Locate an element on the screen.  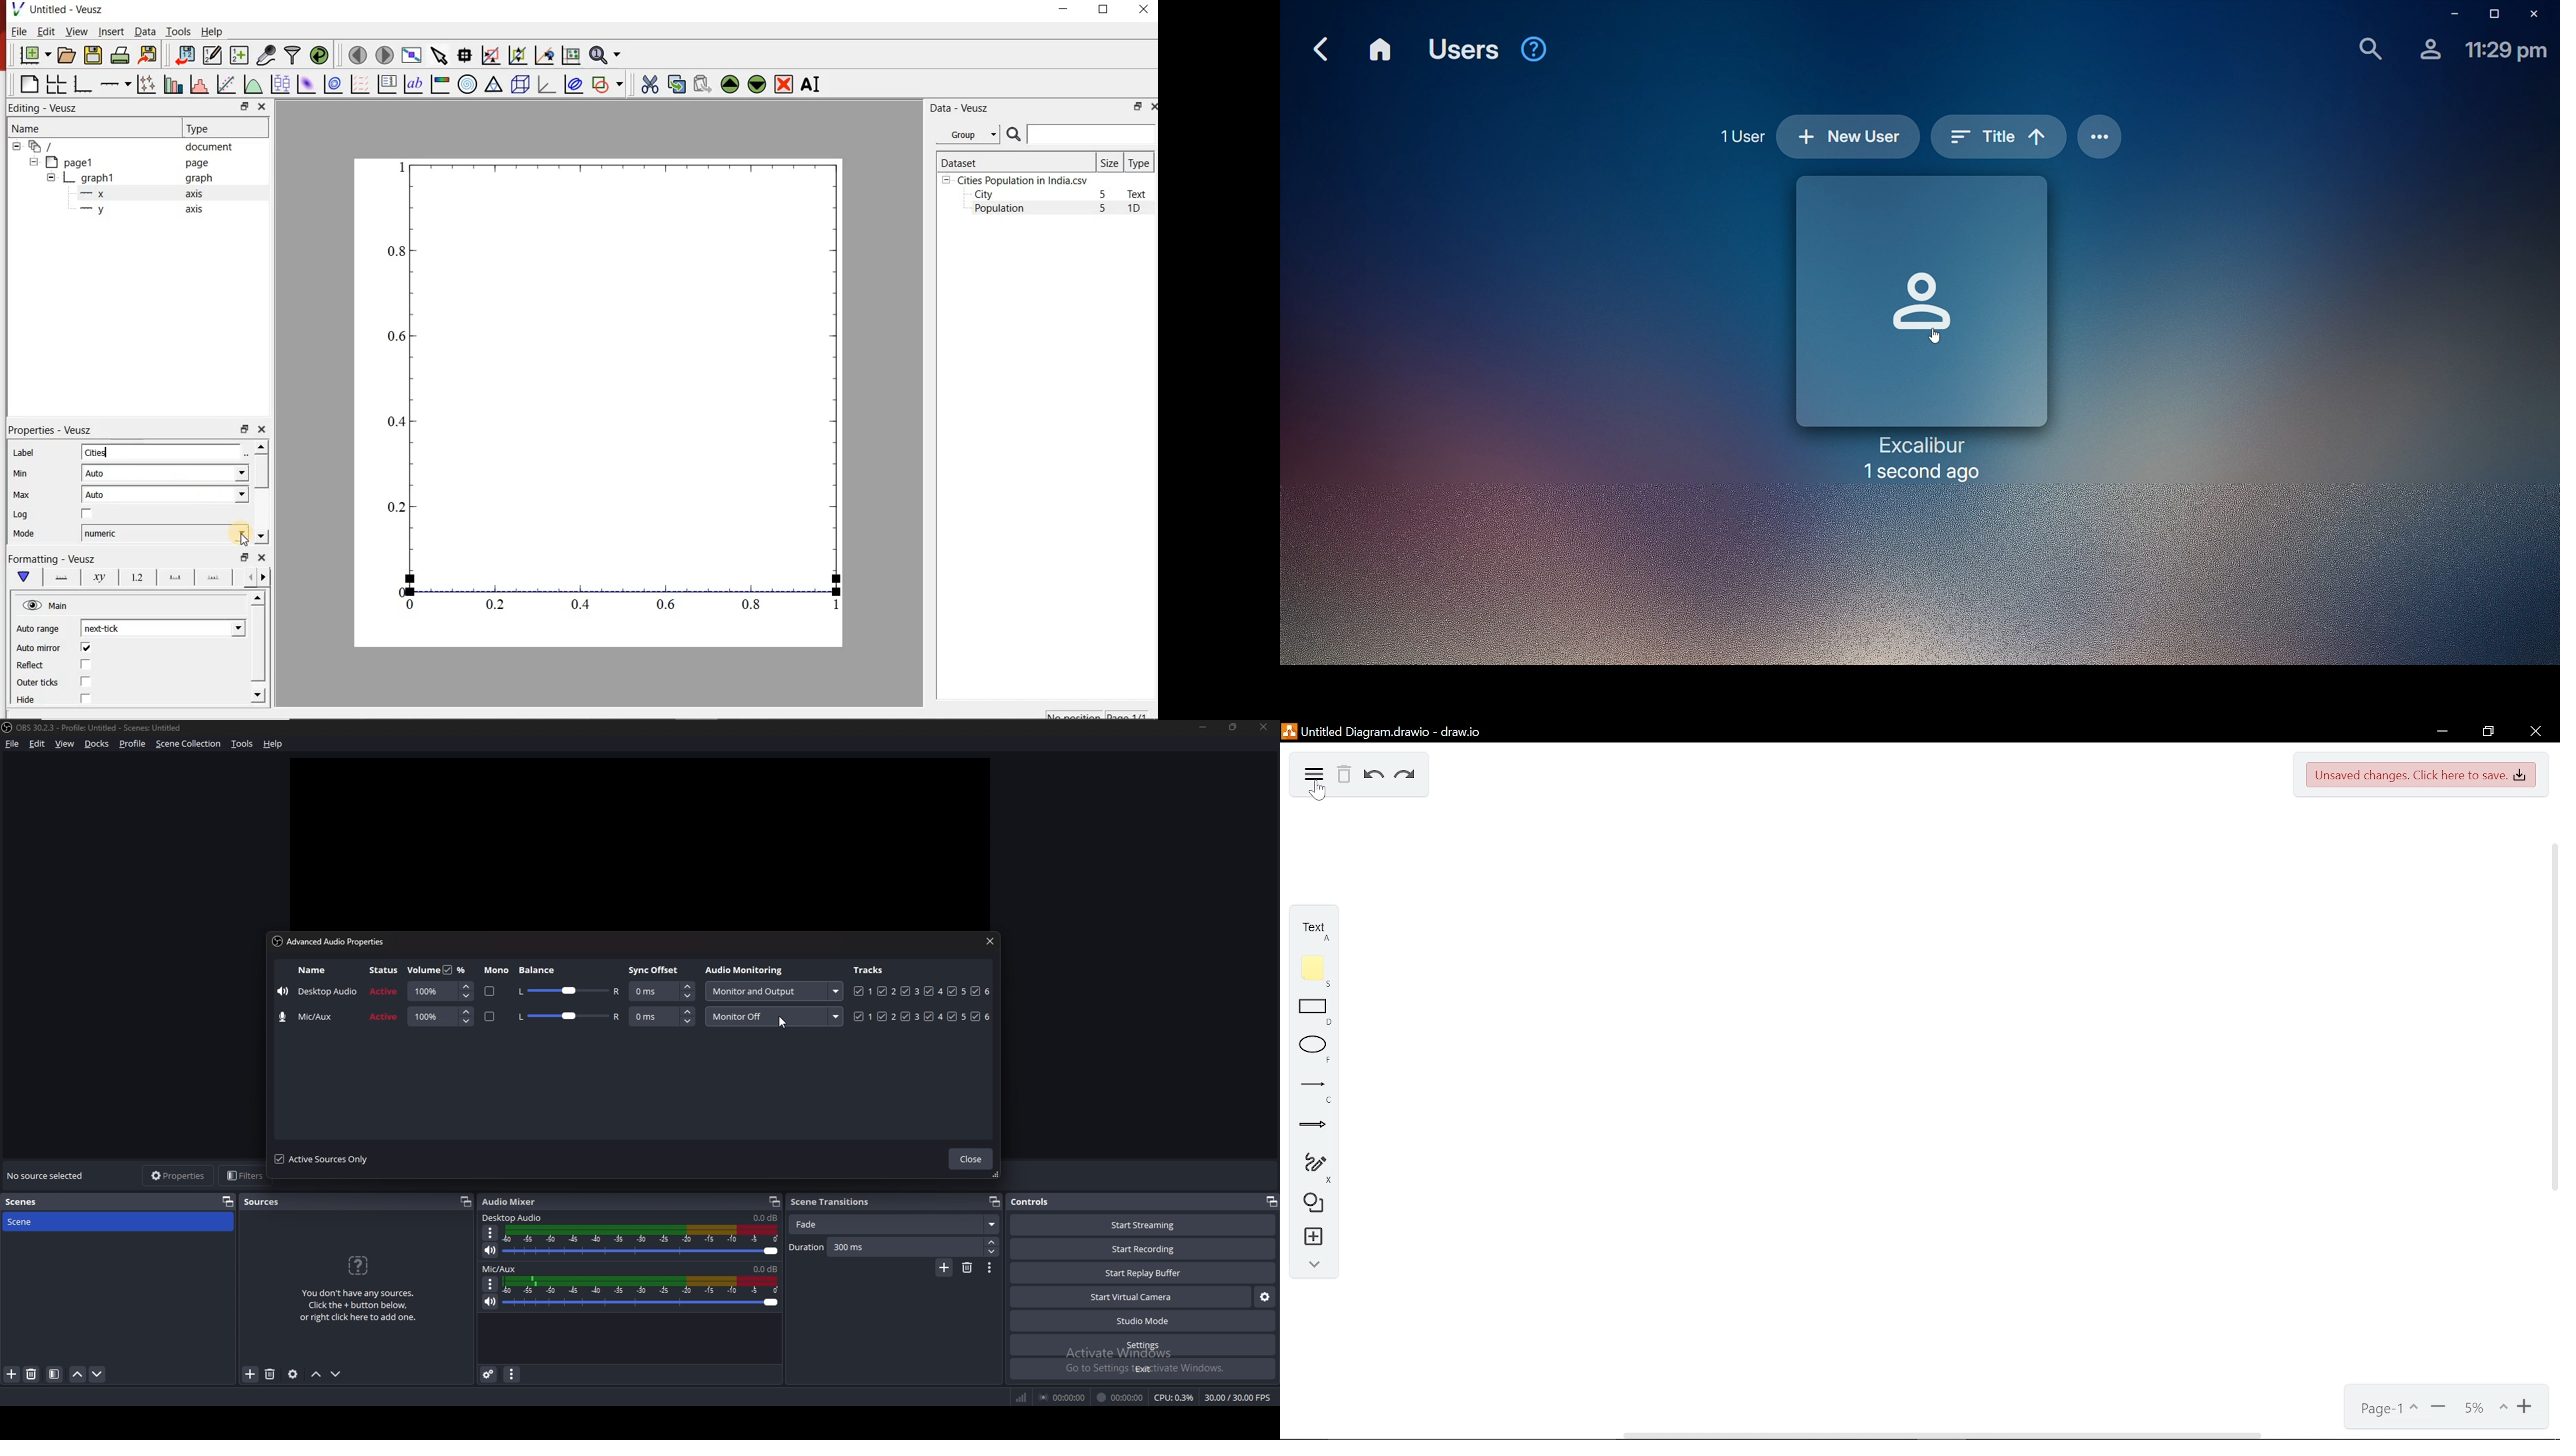
City is located at coordinates (984, 194).